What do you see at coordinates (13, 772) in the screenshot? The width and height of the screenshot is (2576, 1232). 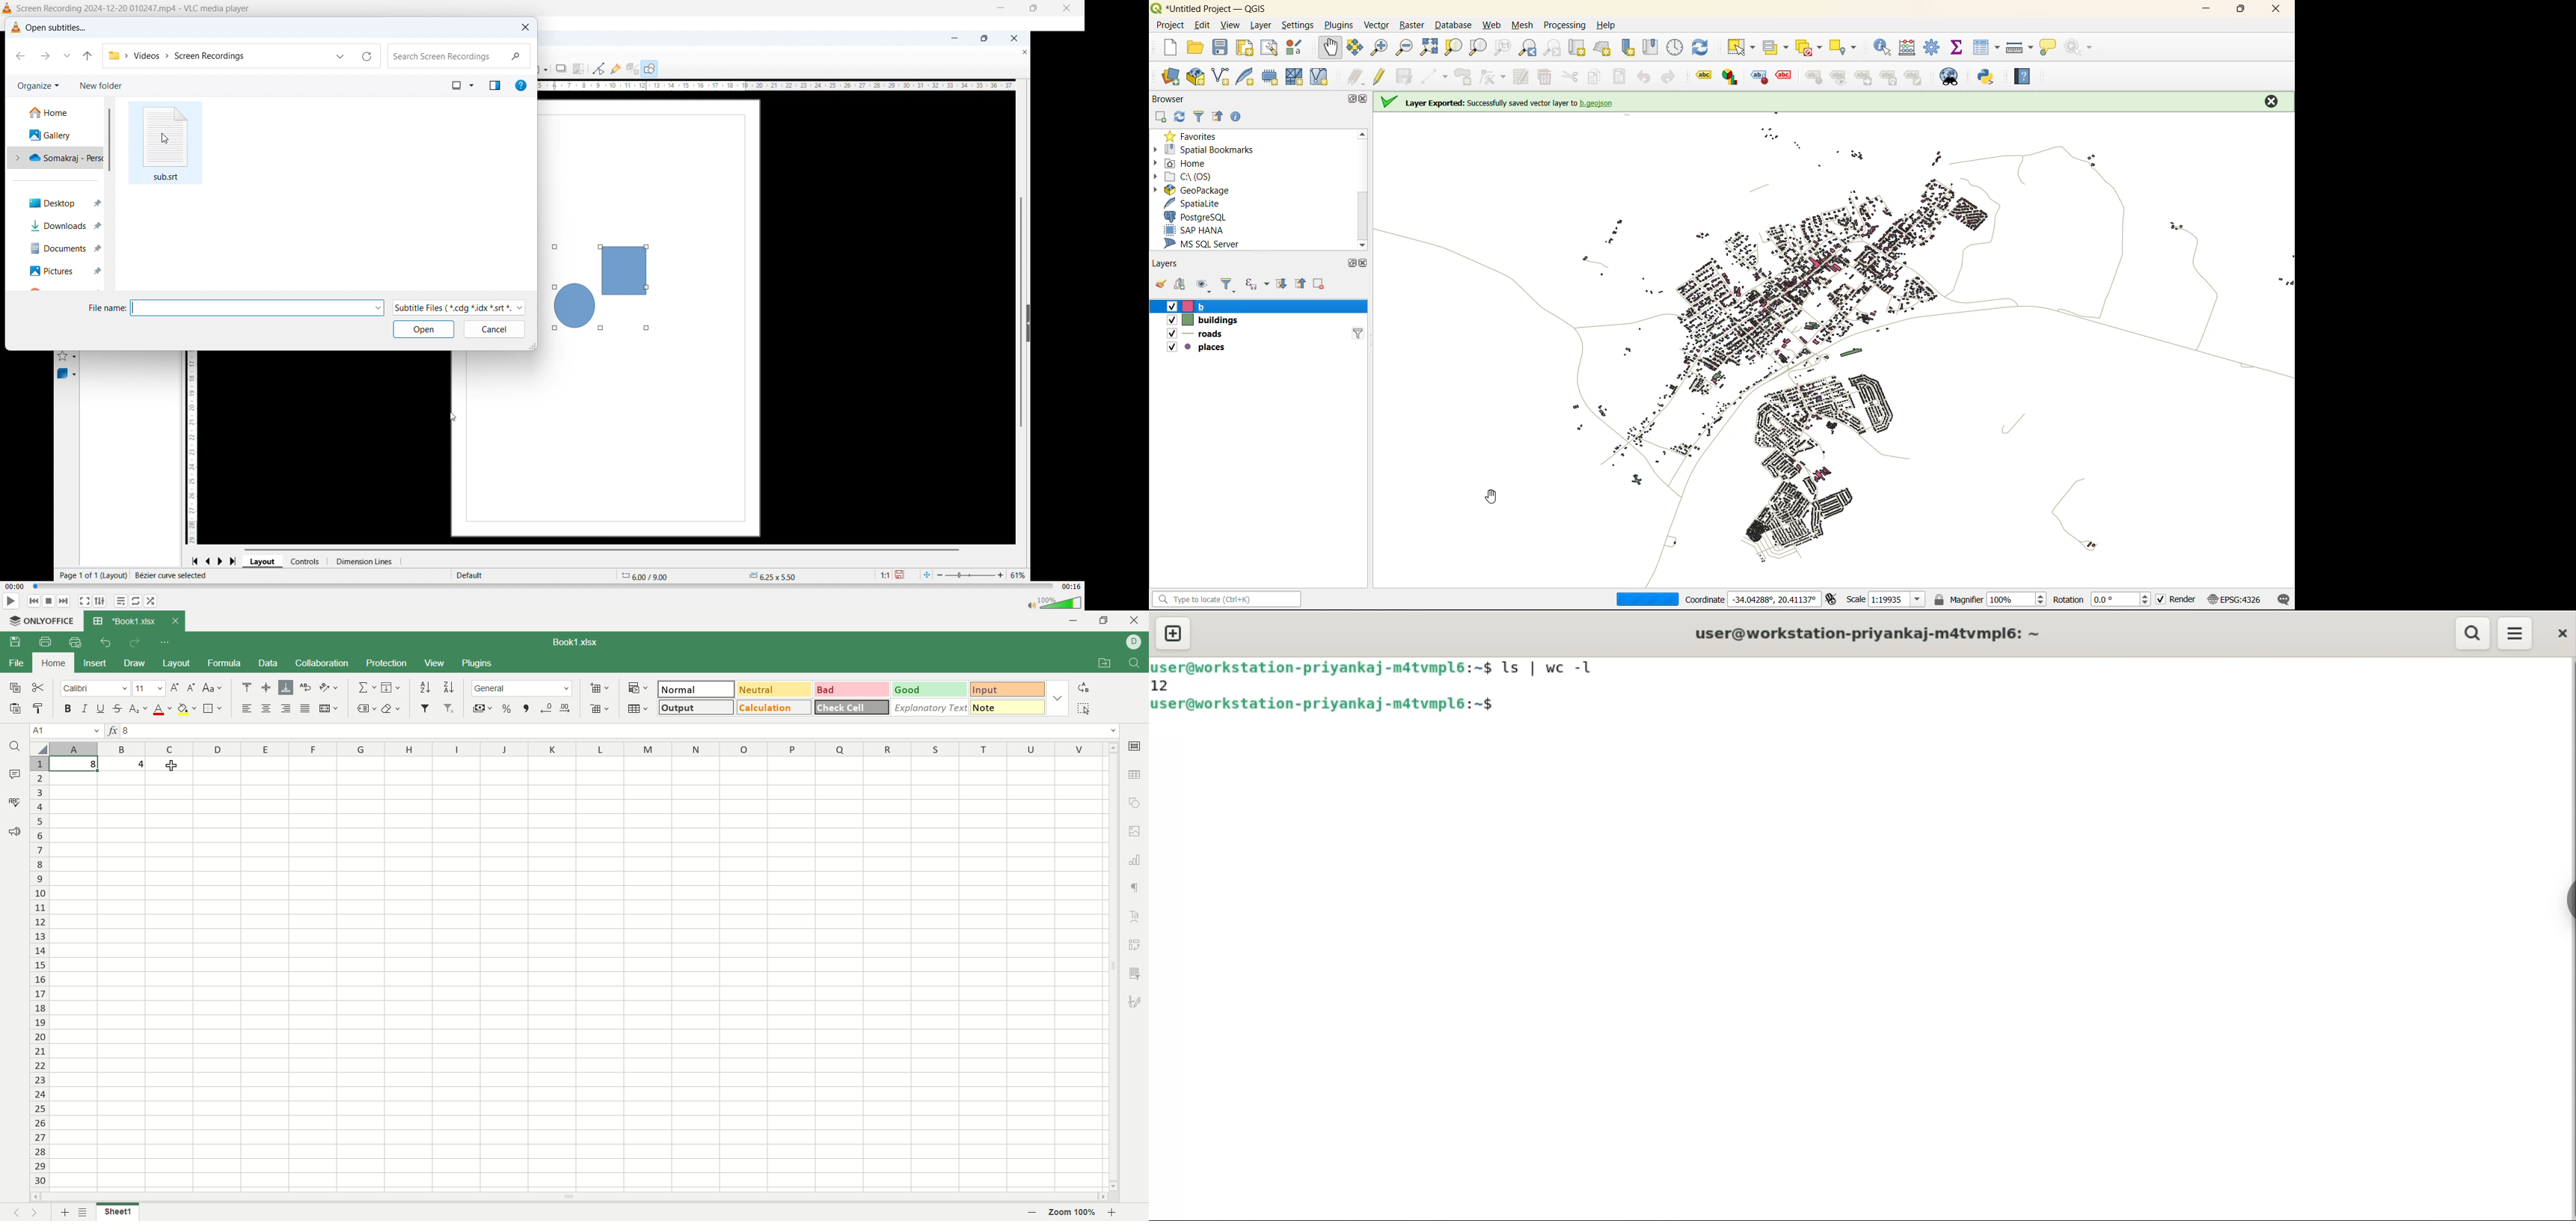 I see `comment` at bounding box center [13, 772].